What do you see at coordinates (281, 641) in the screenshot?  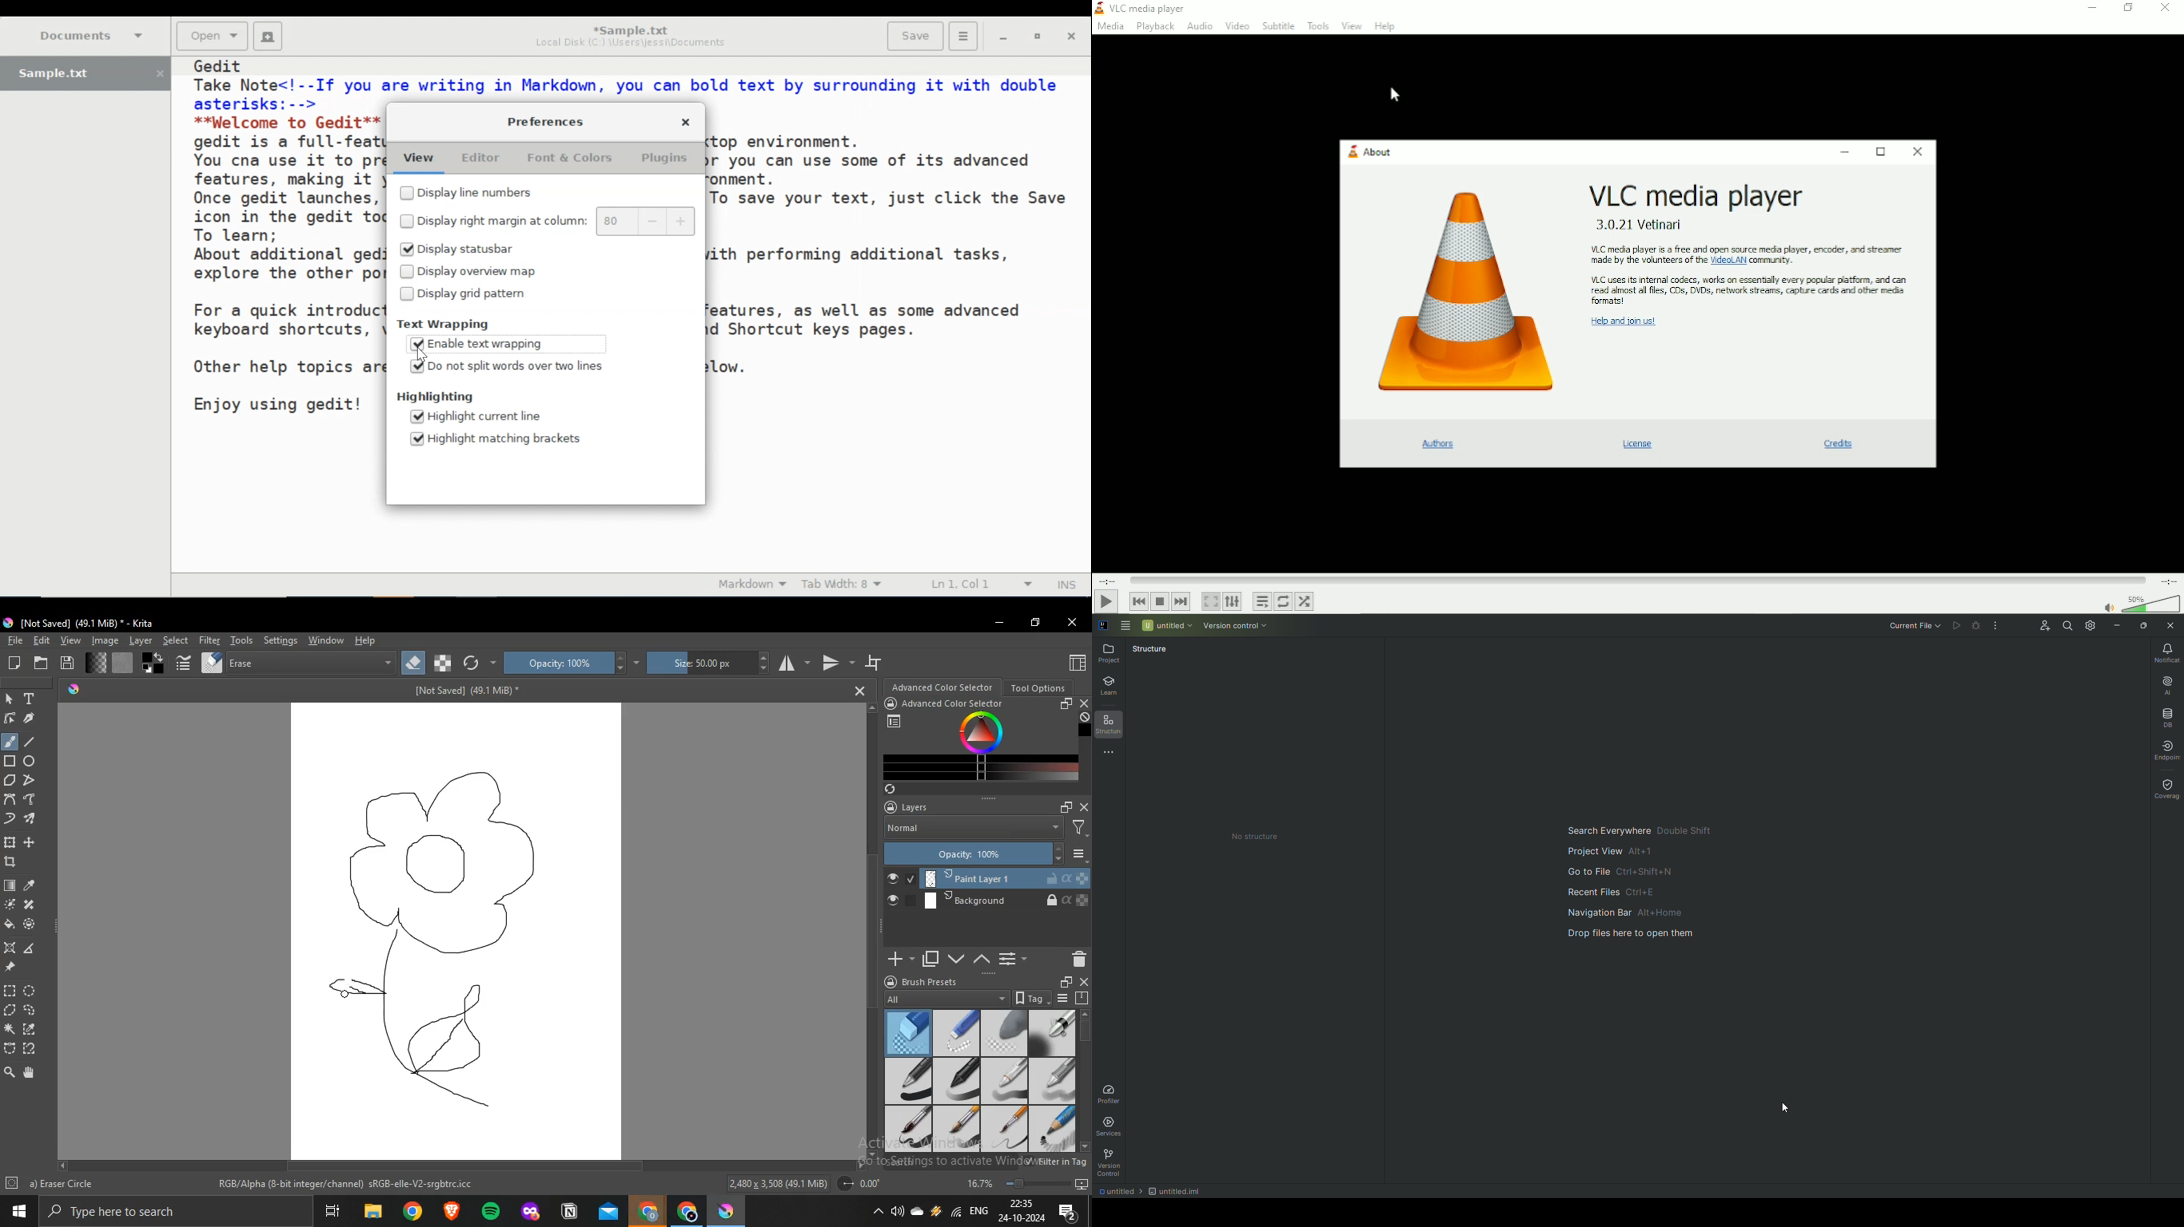 I see `settings` at bounding box center [281, 641].